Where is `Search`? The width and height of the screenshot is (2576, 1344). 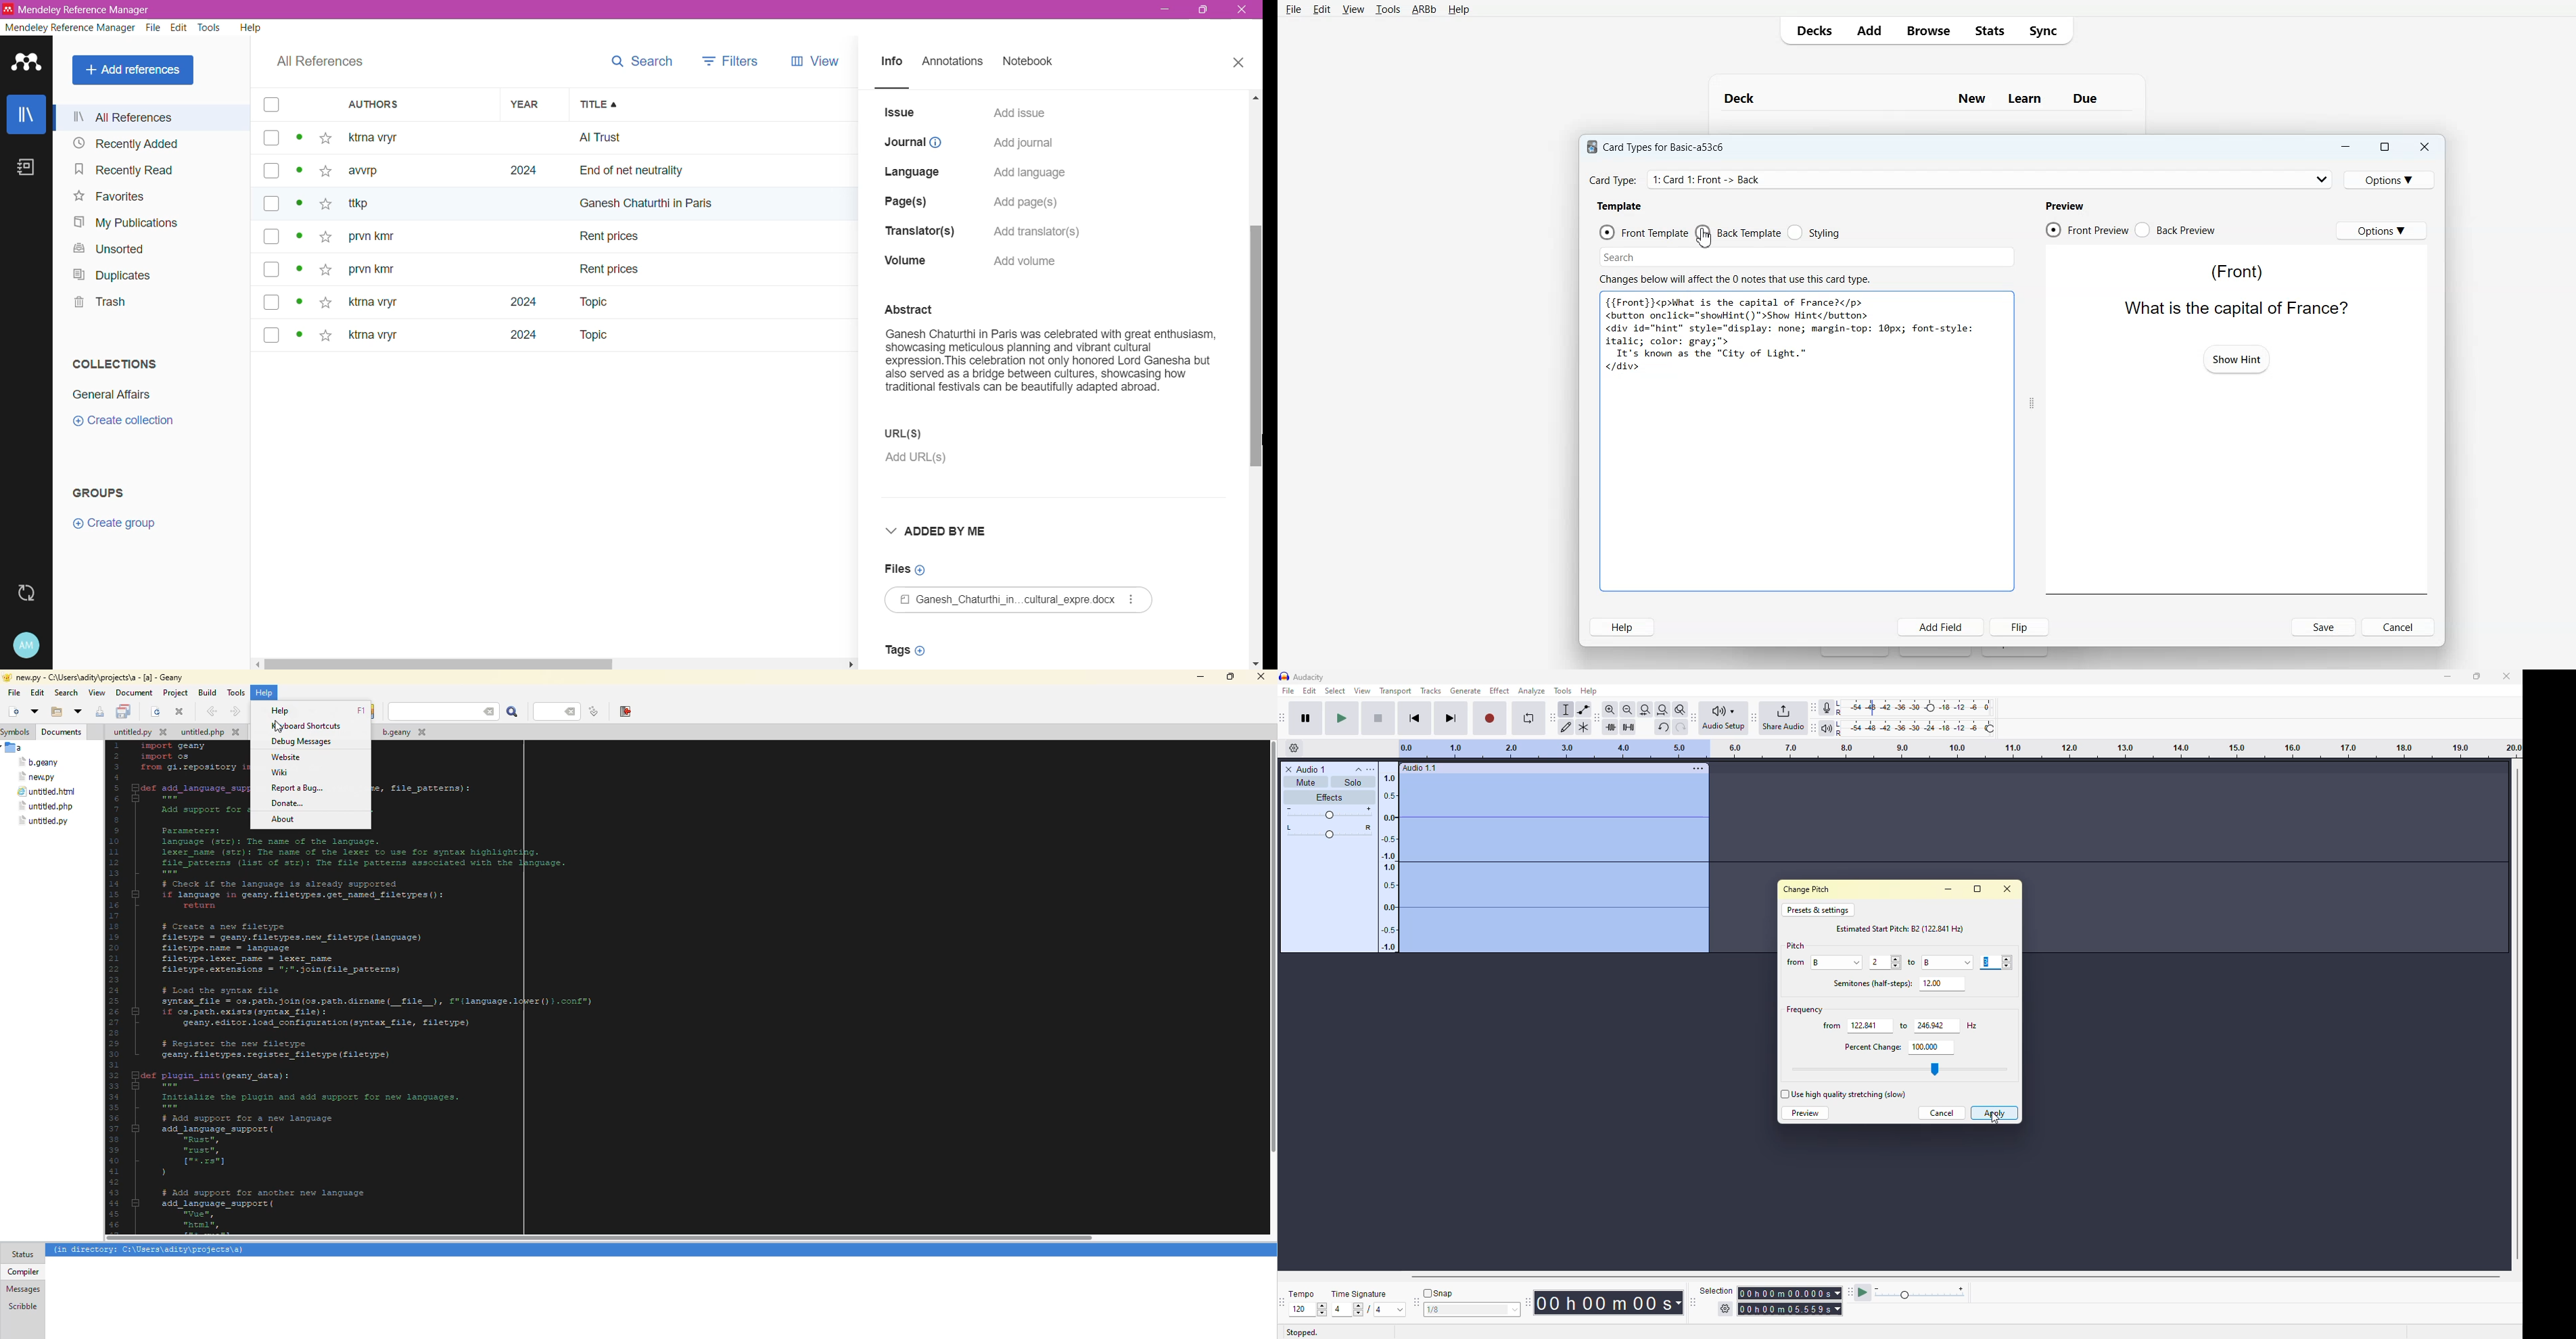 Search is located at coordinates (642, 58).